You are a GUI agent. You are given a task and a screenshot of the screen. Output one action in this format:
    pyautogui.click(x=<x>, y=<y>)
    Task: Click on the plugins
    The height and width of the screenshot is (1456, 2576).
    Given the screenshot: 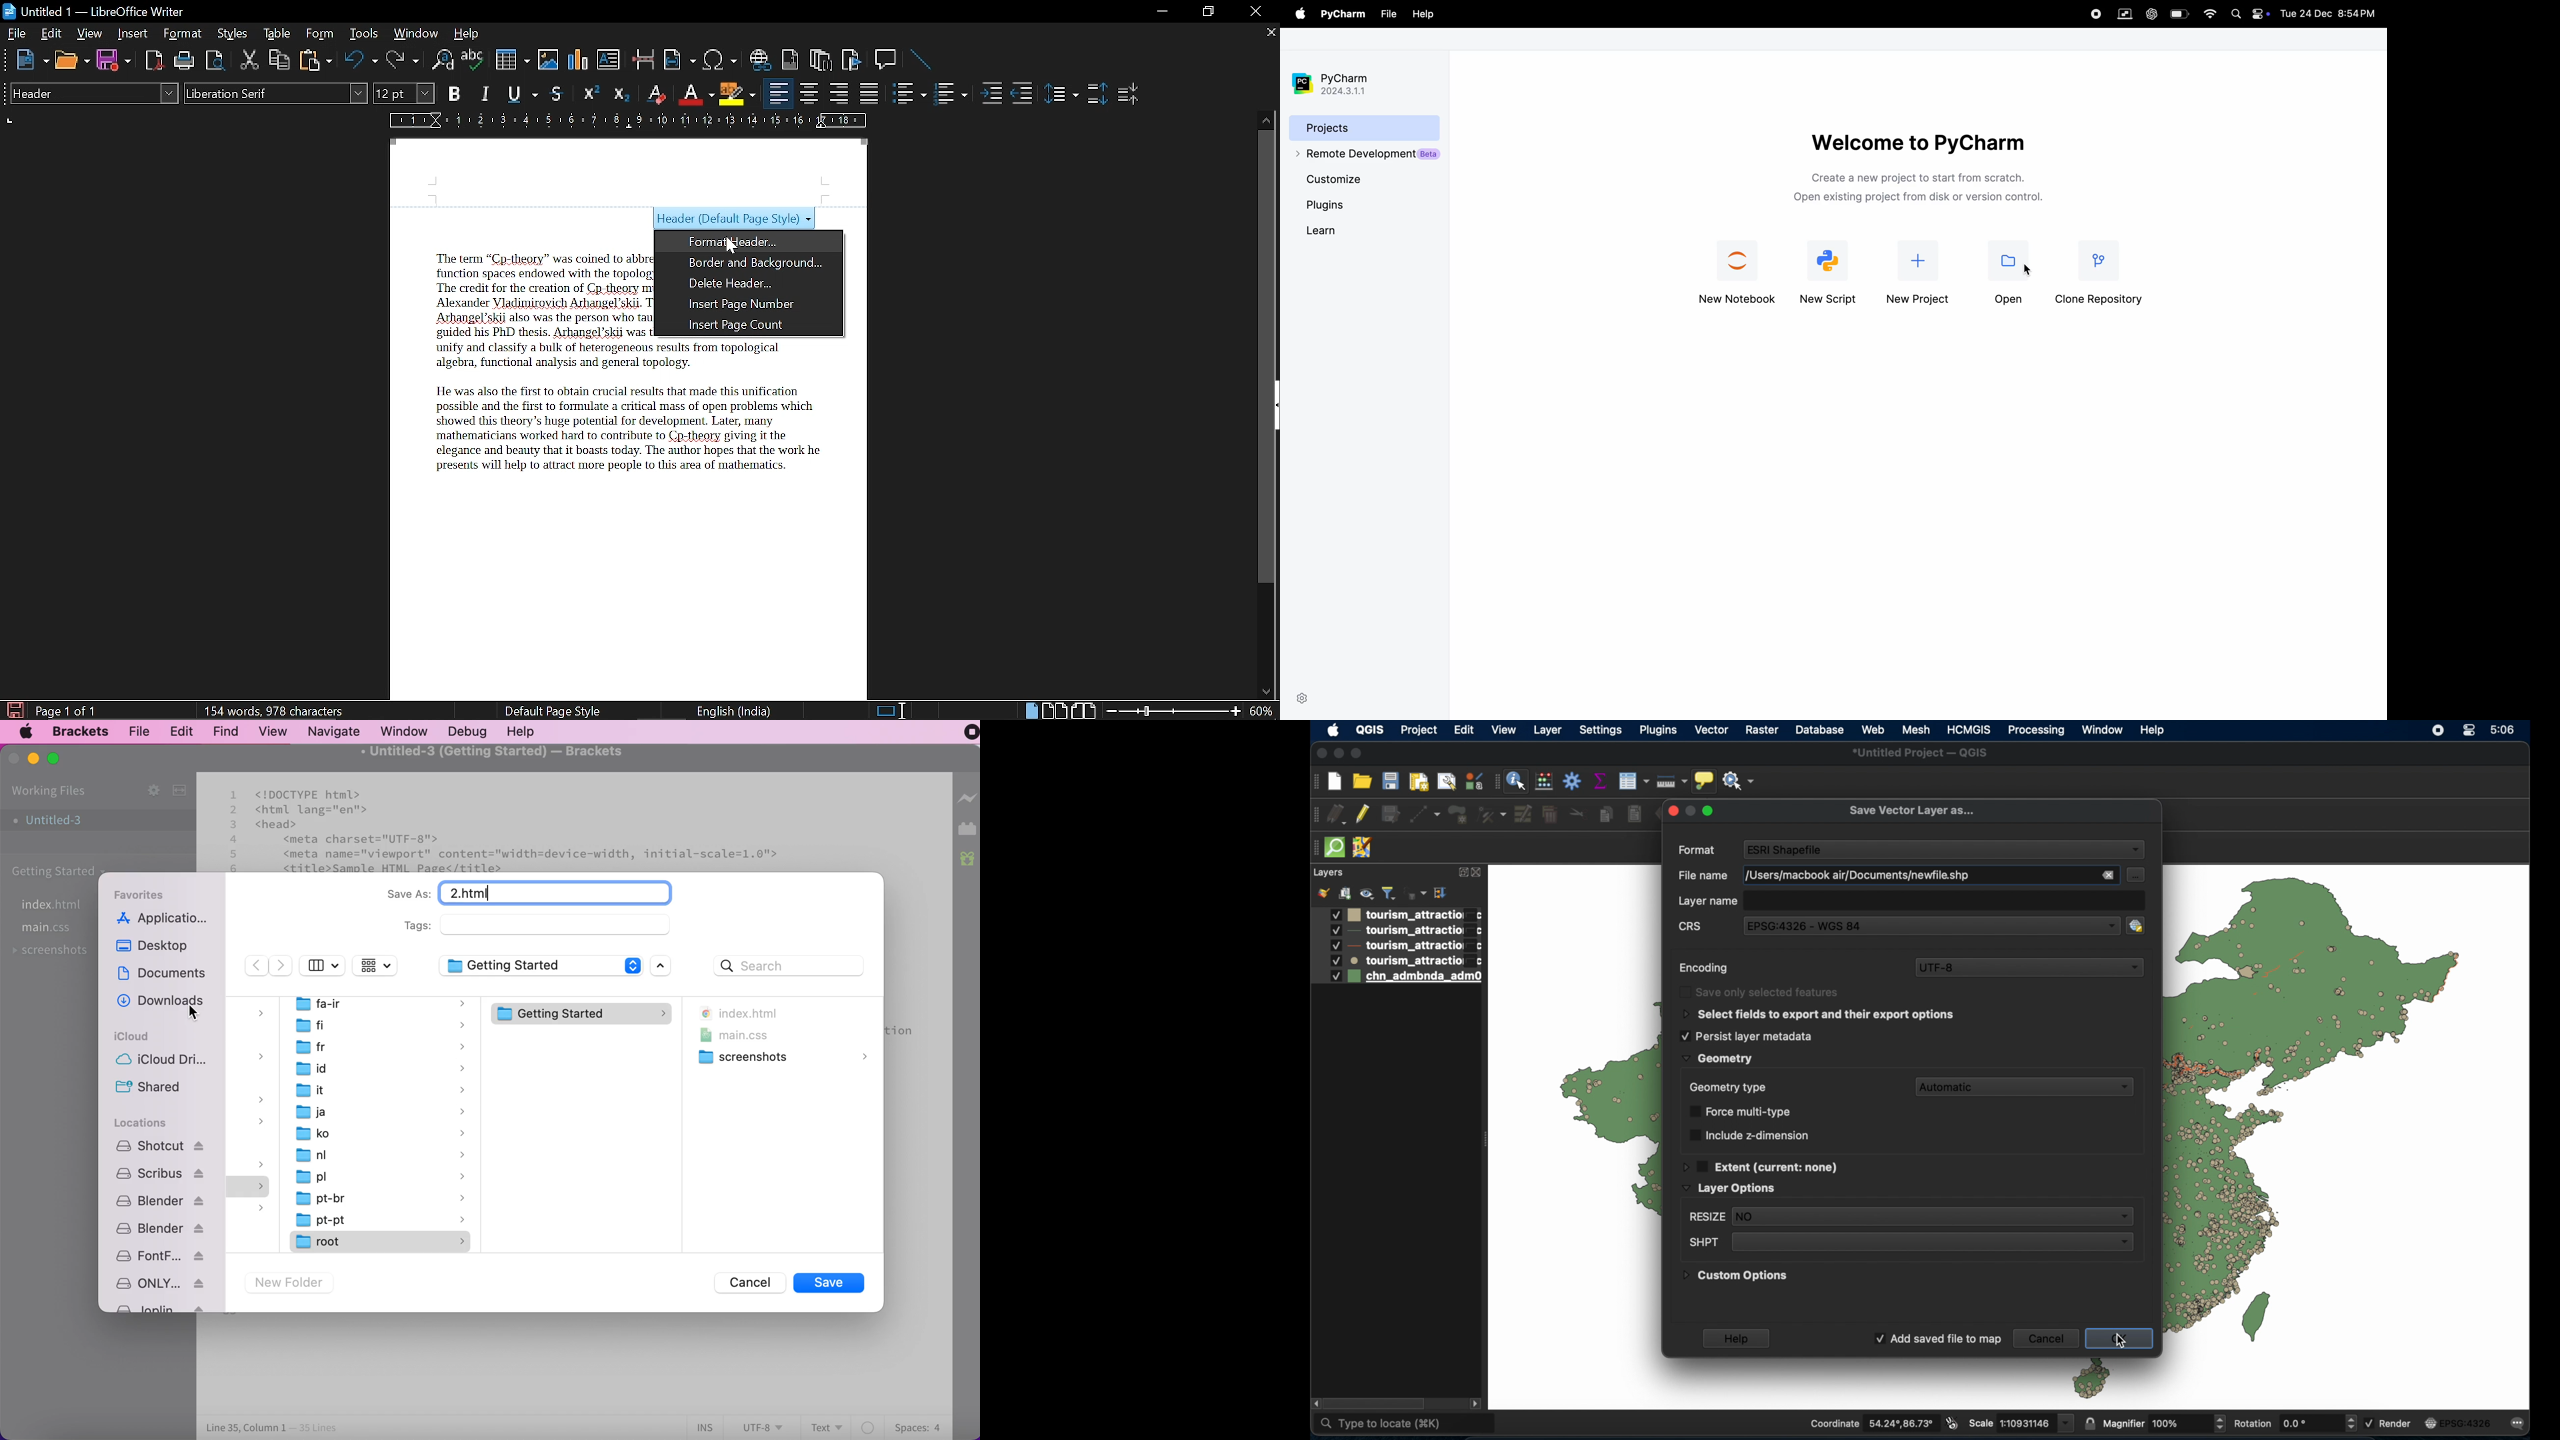 What is the action you would take?
    pyautogui.click(x=1660, y=731)
    